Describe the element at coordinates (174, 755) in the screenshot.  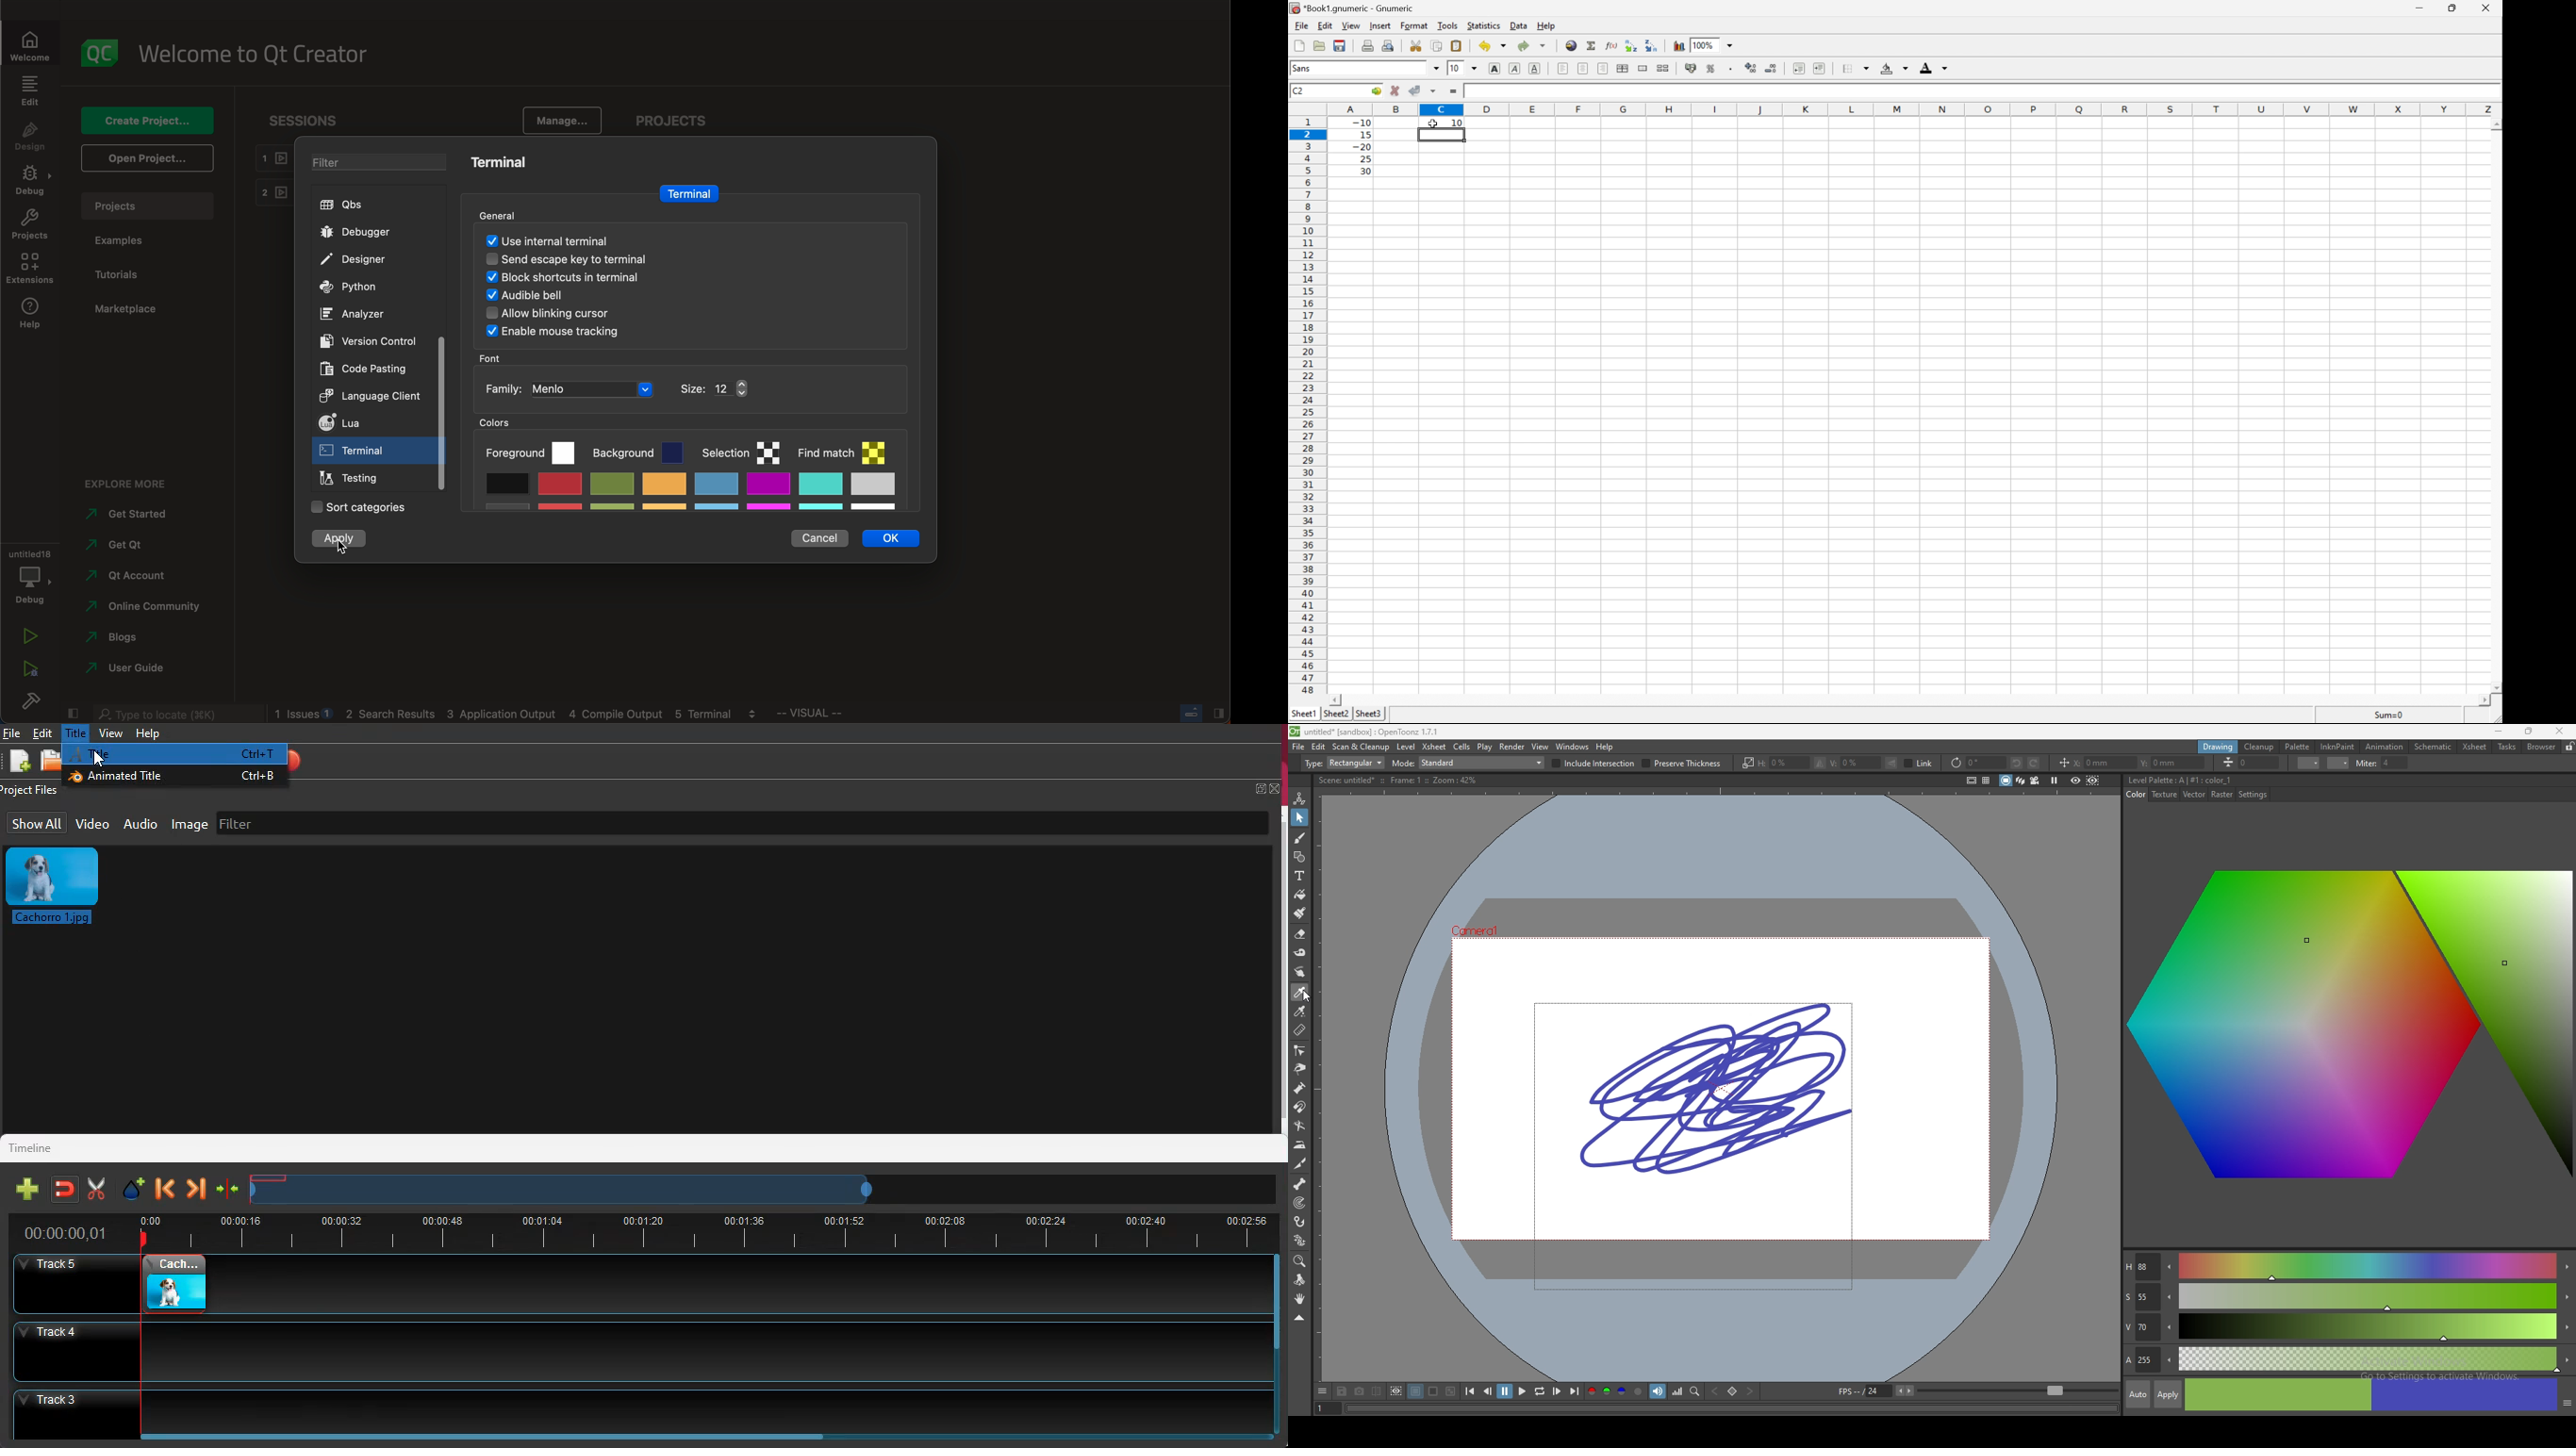
I see `title` at that location.